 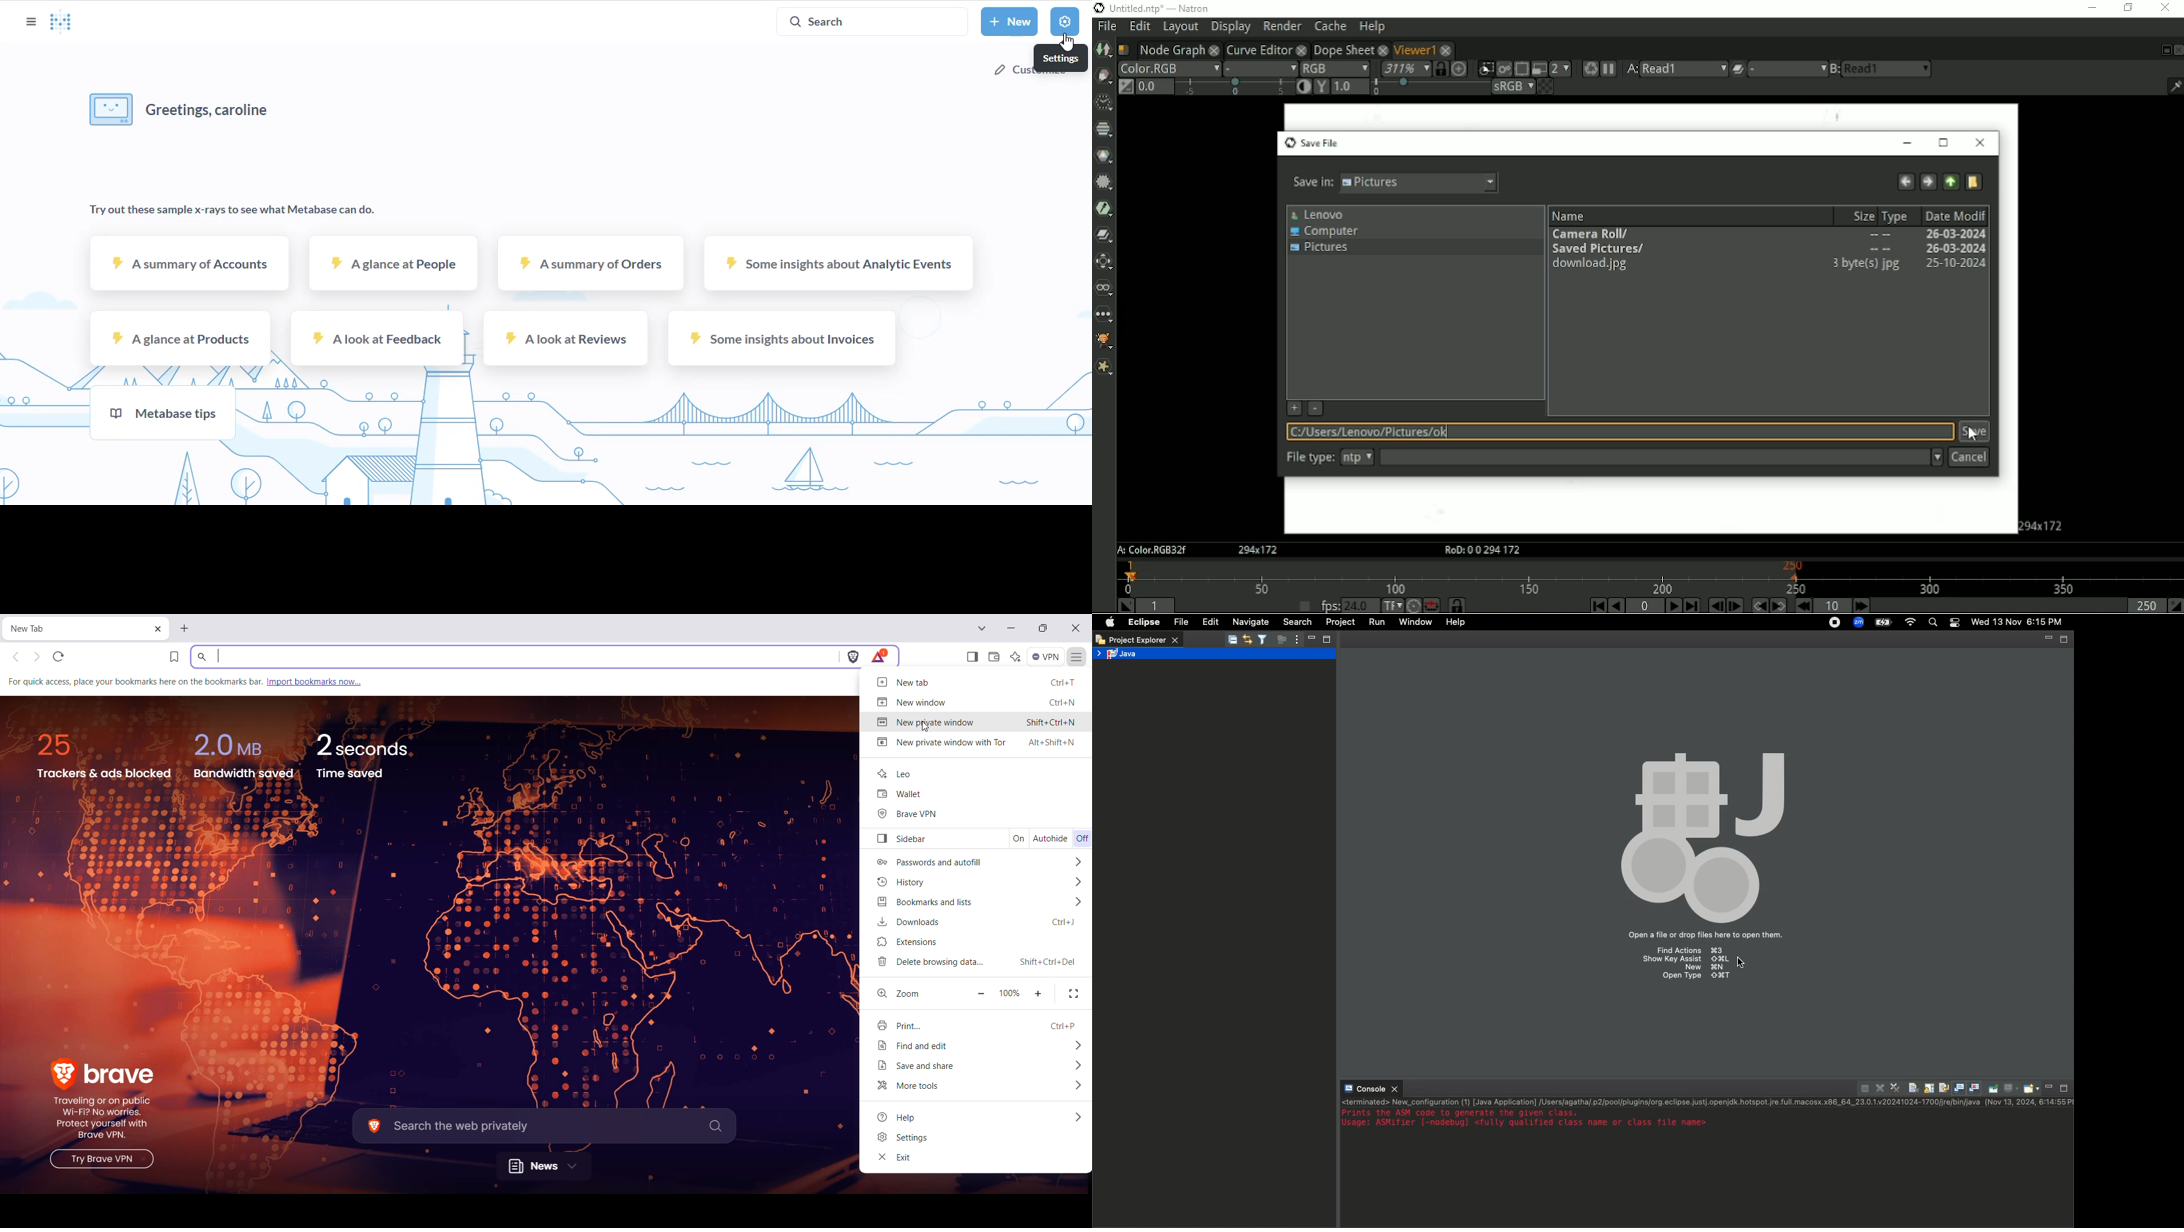 What do you see at coordinates (904, 1138) in the screenshot?
I see `Settings` at bounding box center [904, 1138].